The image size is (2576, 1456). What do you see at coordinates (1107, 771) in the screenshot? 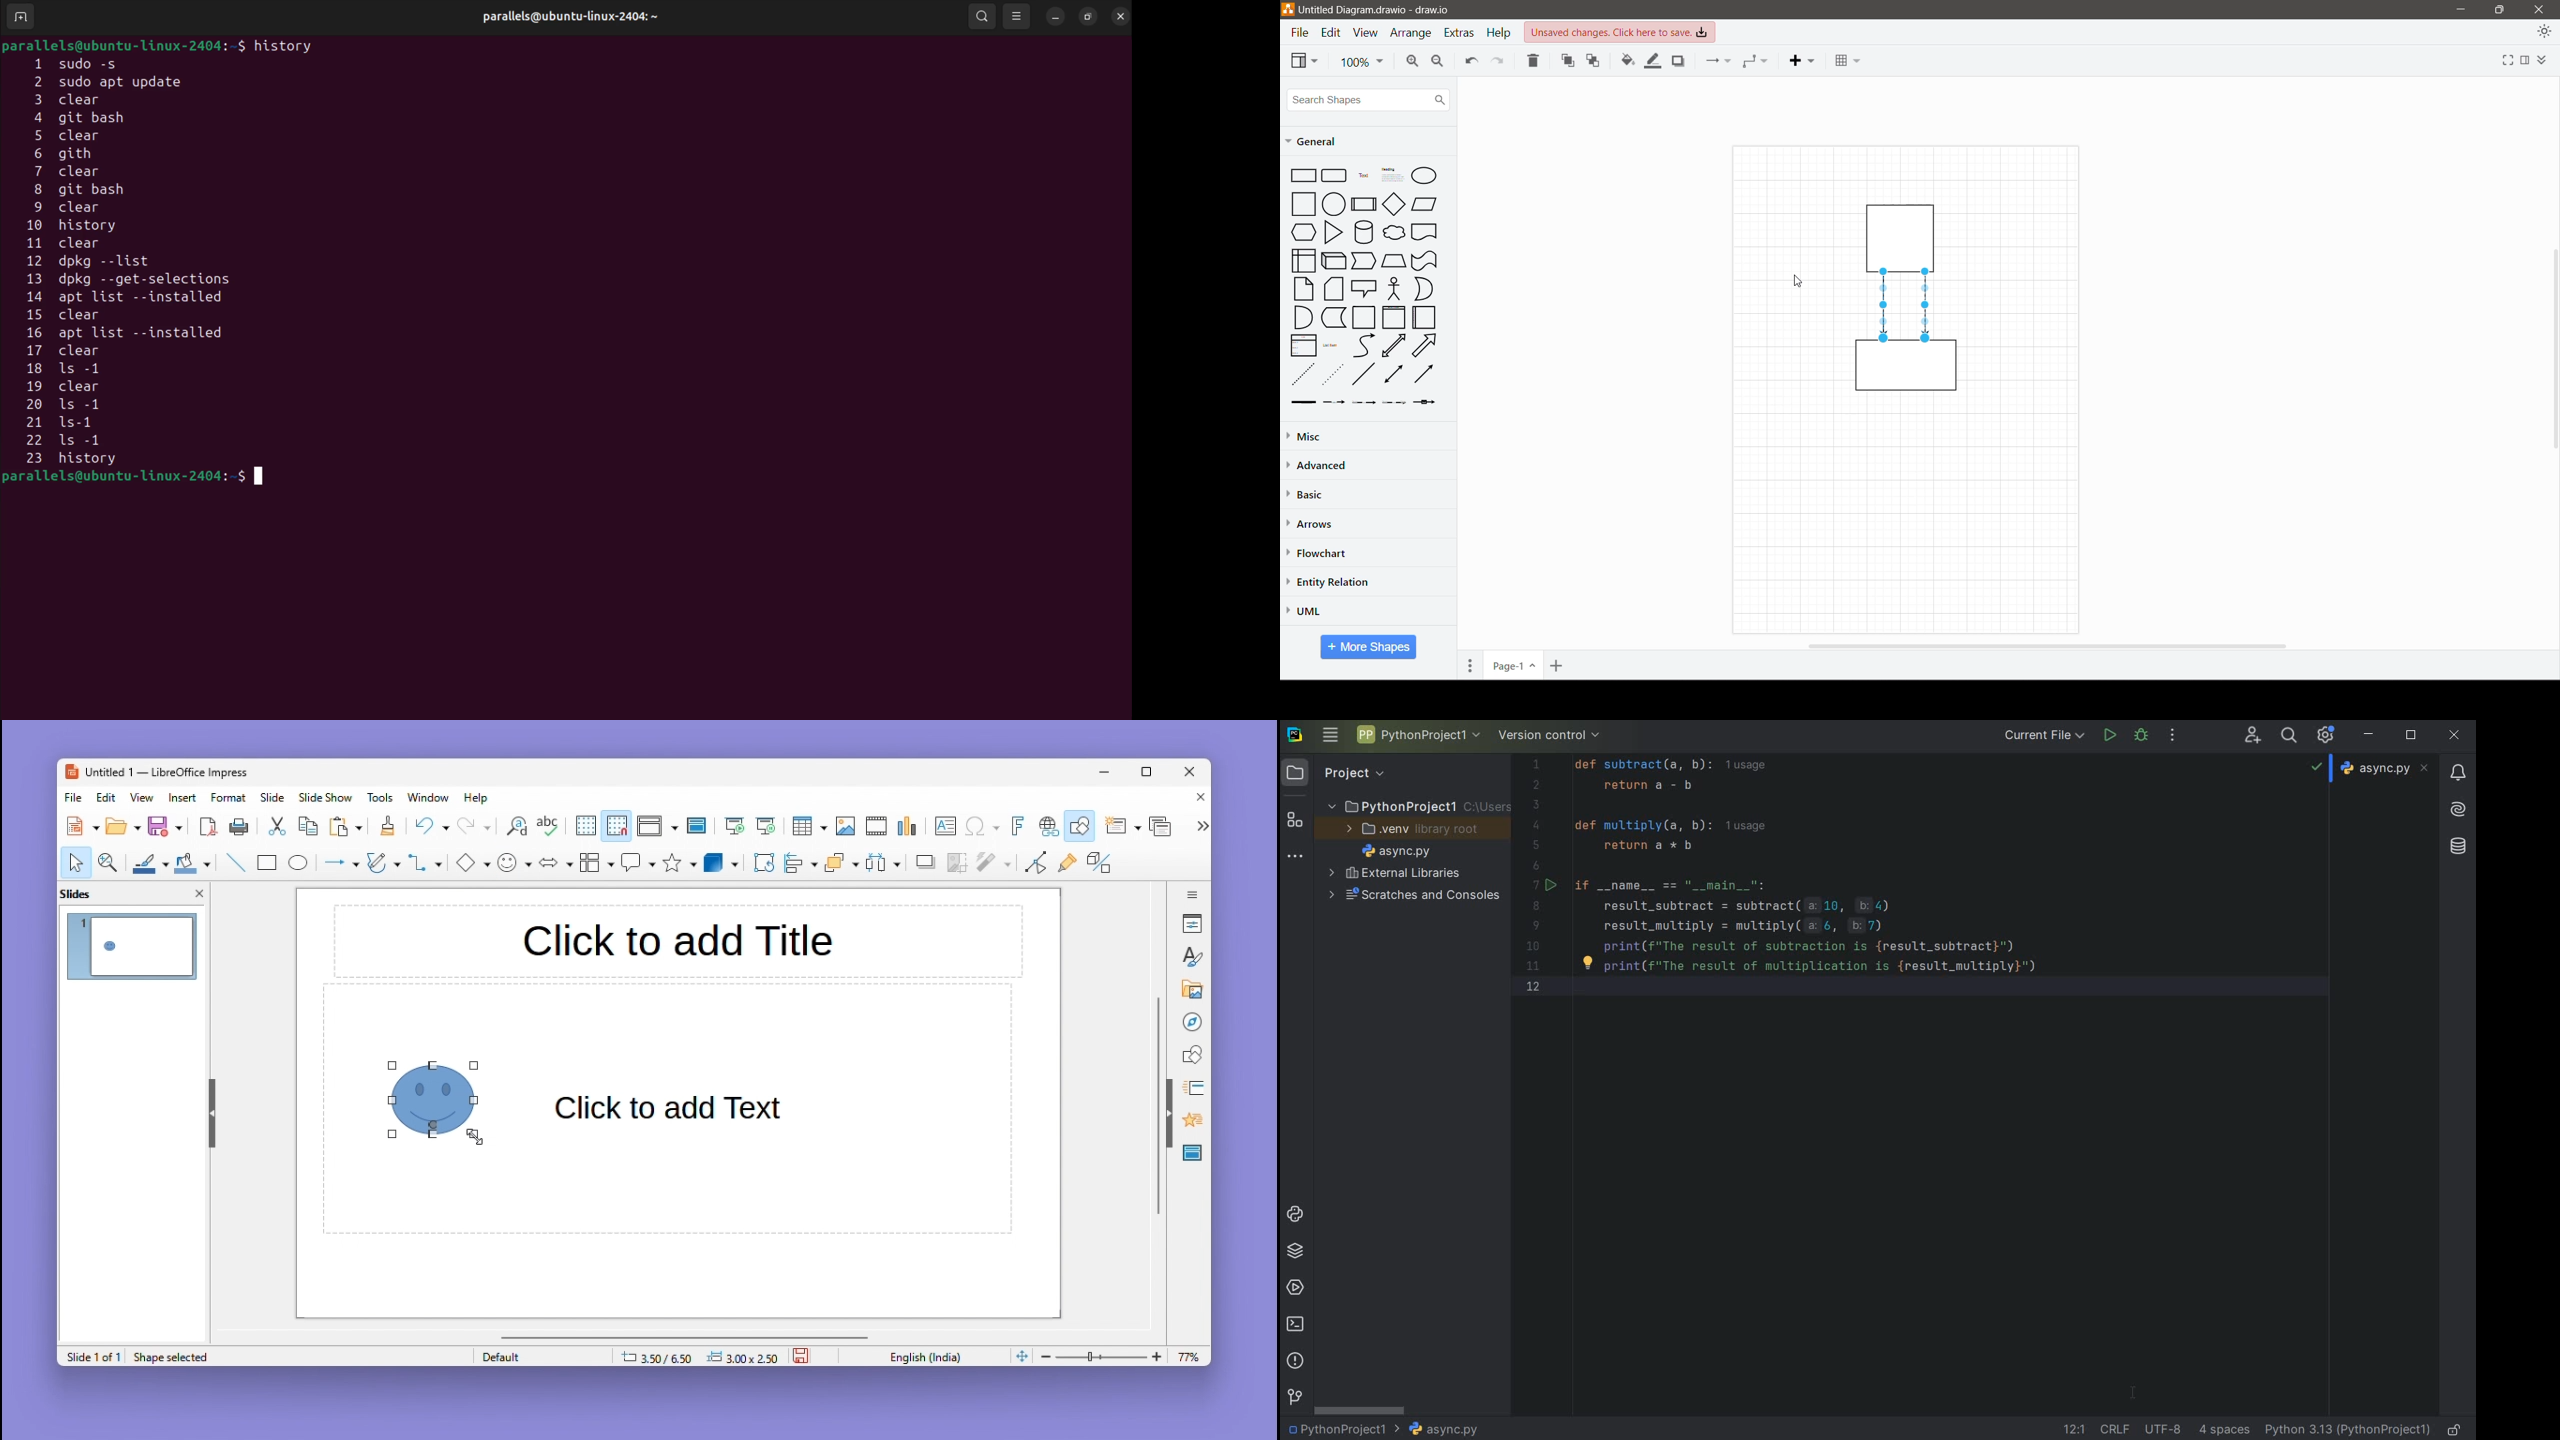
I see `Minimise` at bounding box center [1107, 771].